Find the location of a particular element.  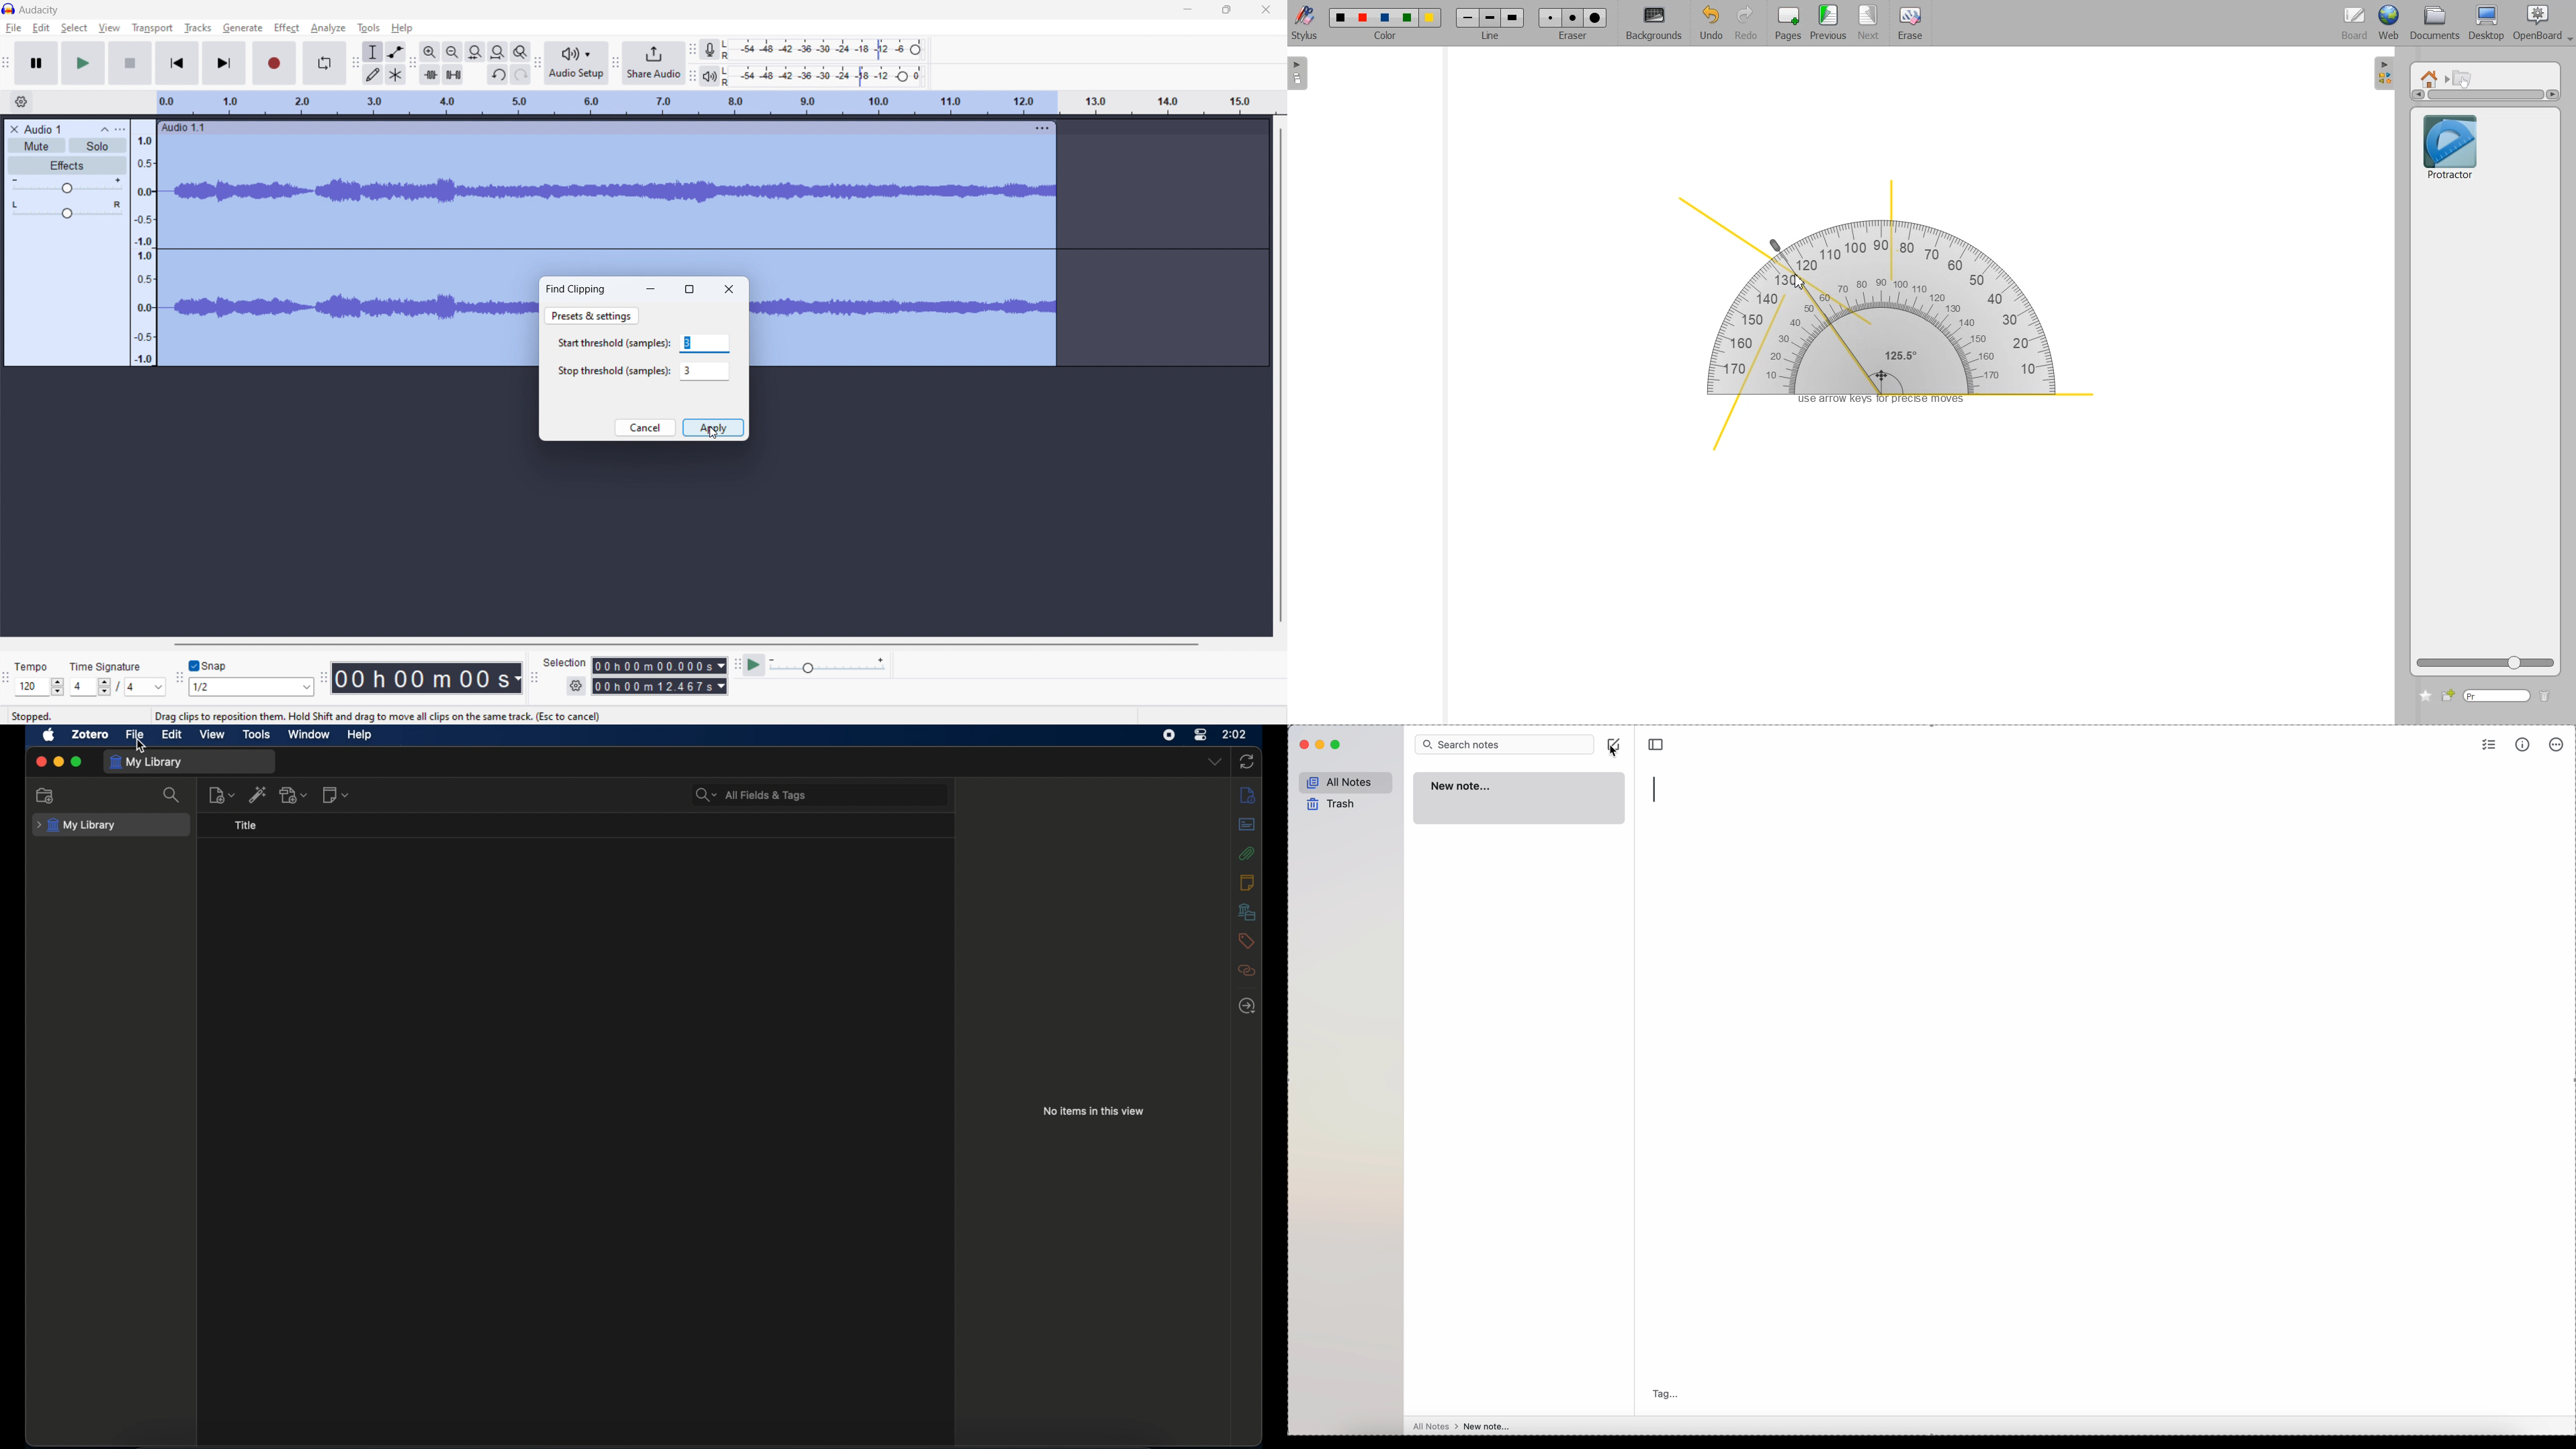

edit is located at coordinates (173, 735).